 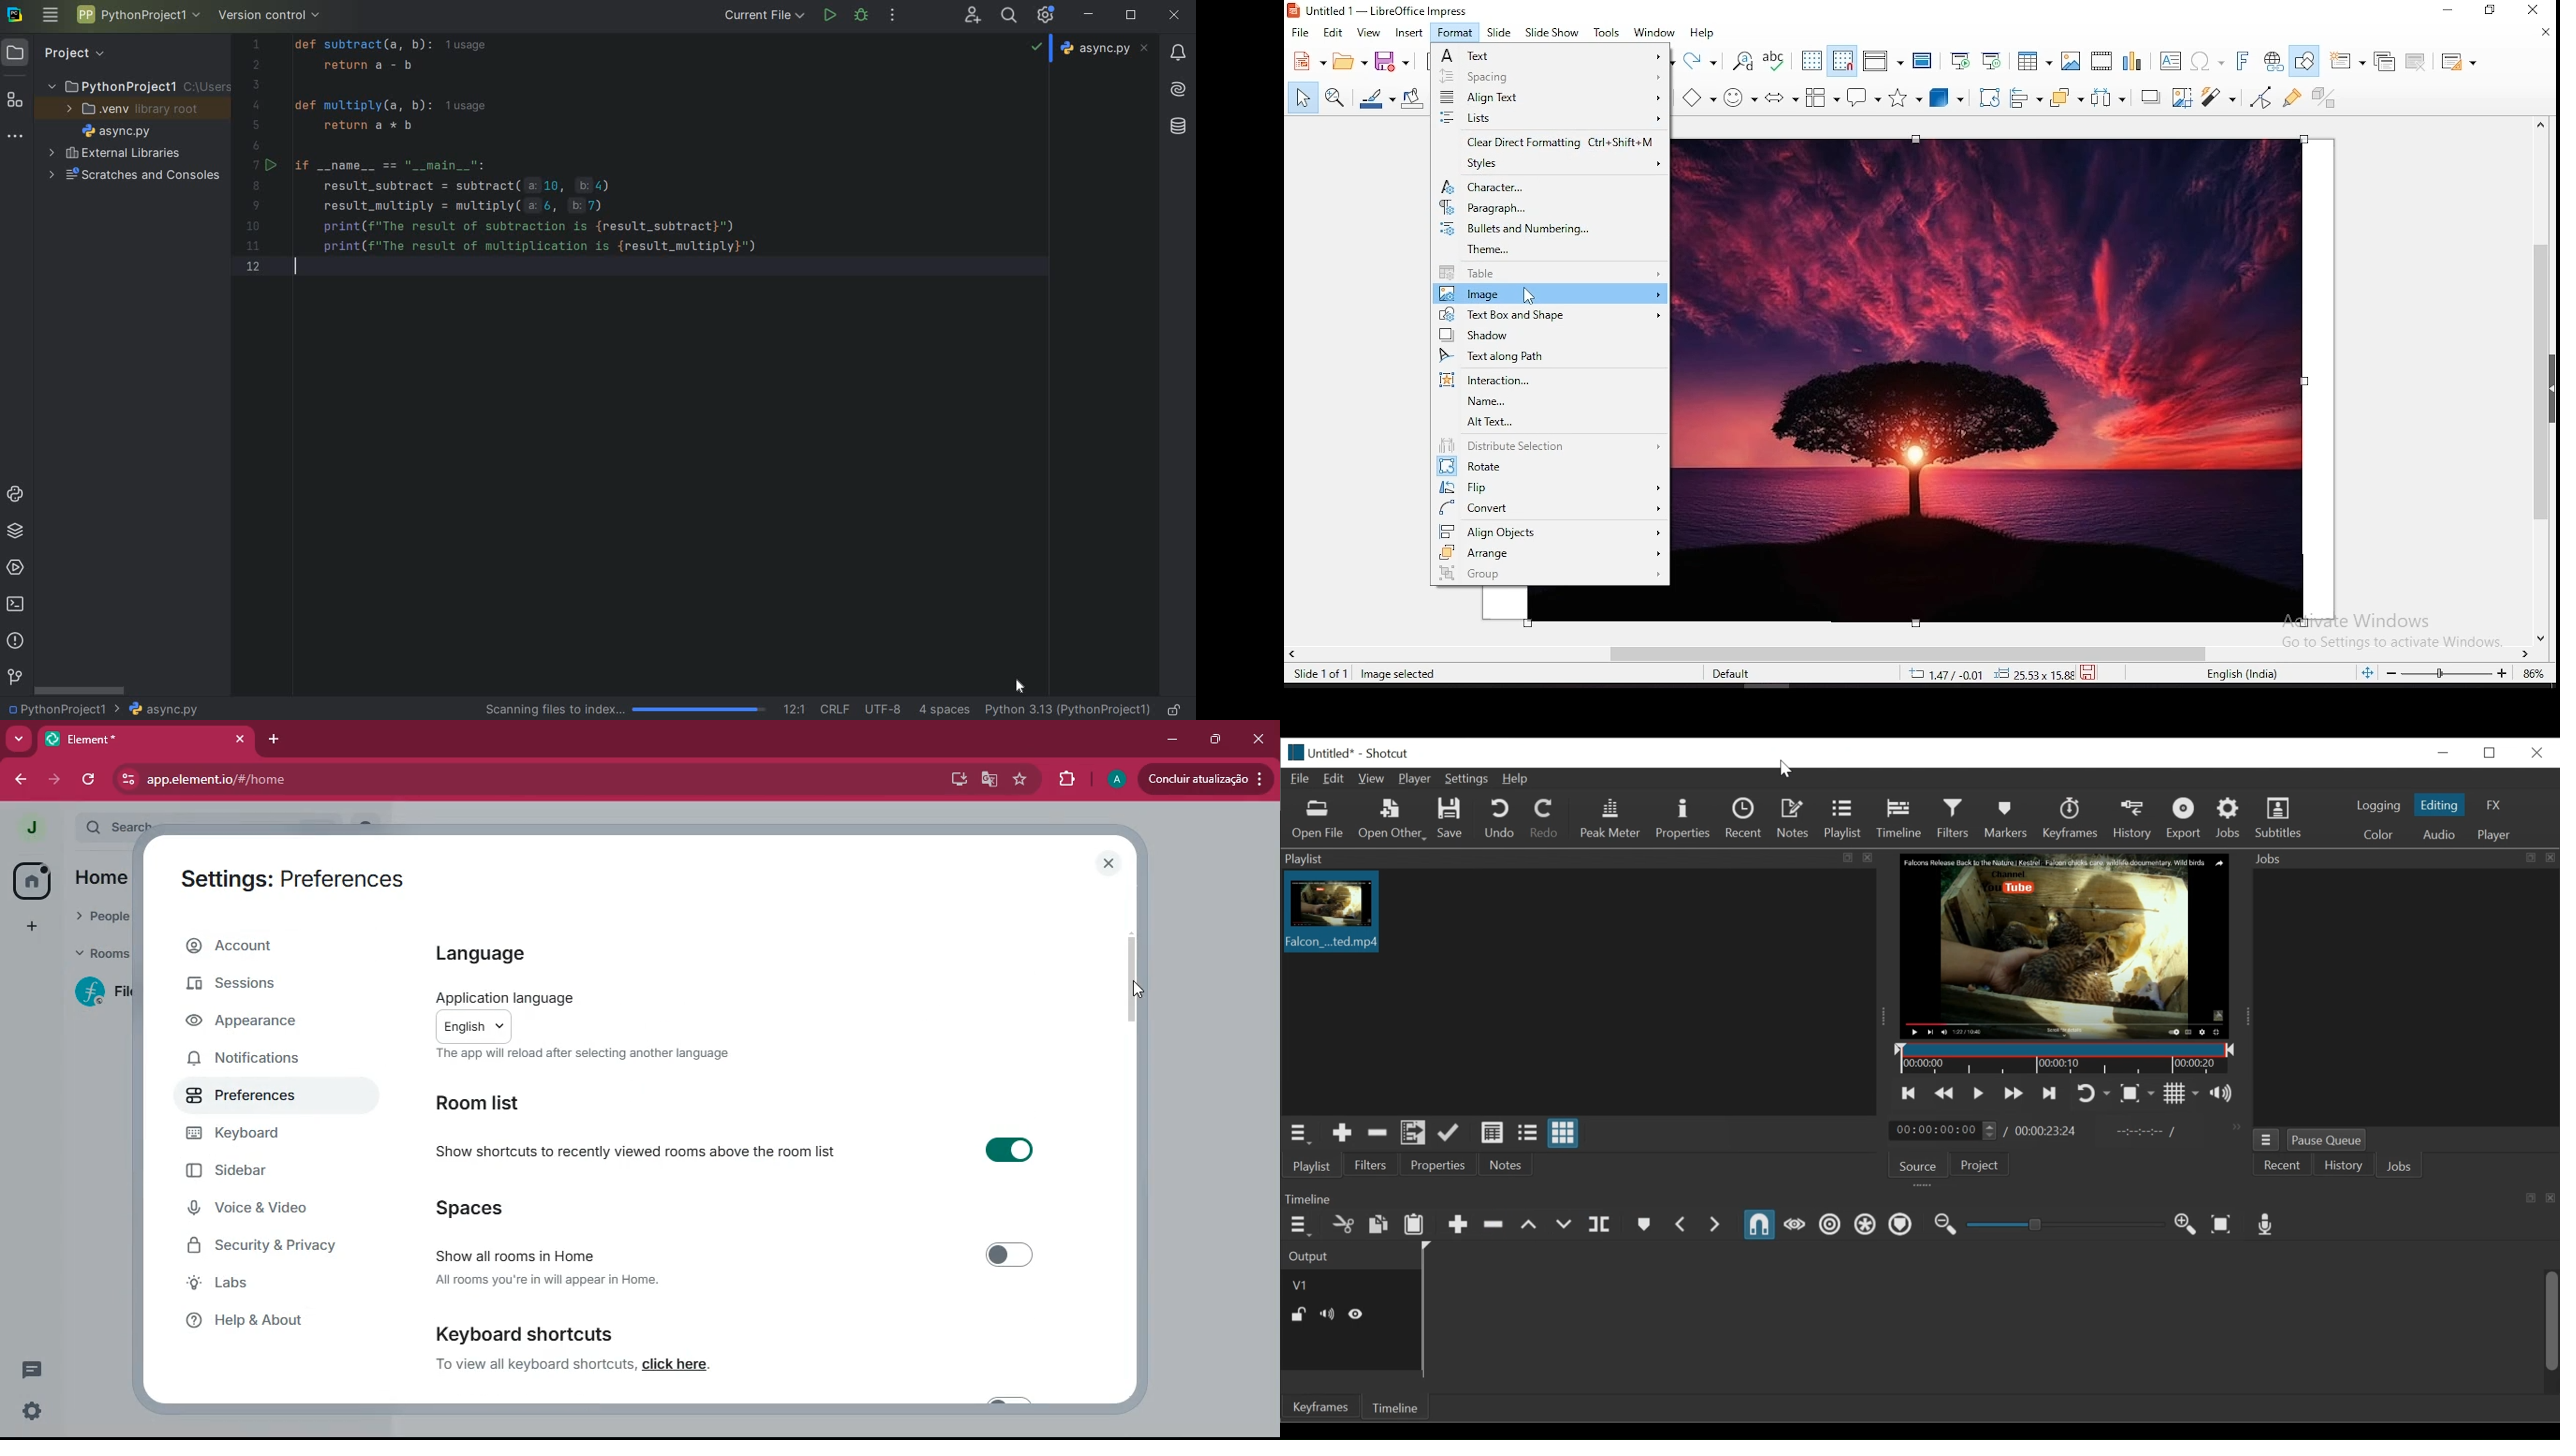 What do you see at coordinates (2217, 97) in the screenshot?
I see `filter` at bounding box center [2217, 97].